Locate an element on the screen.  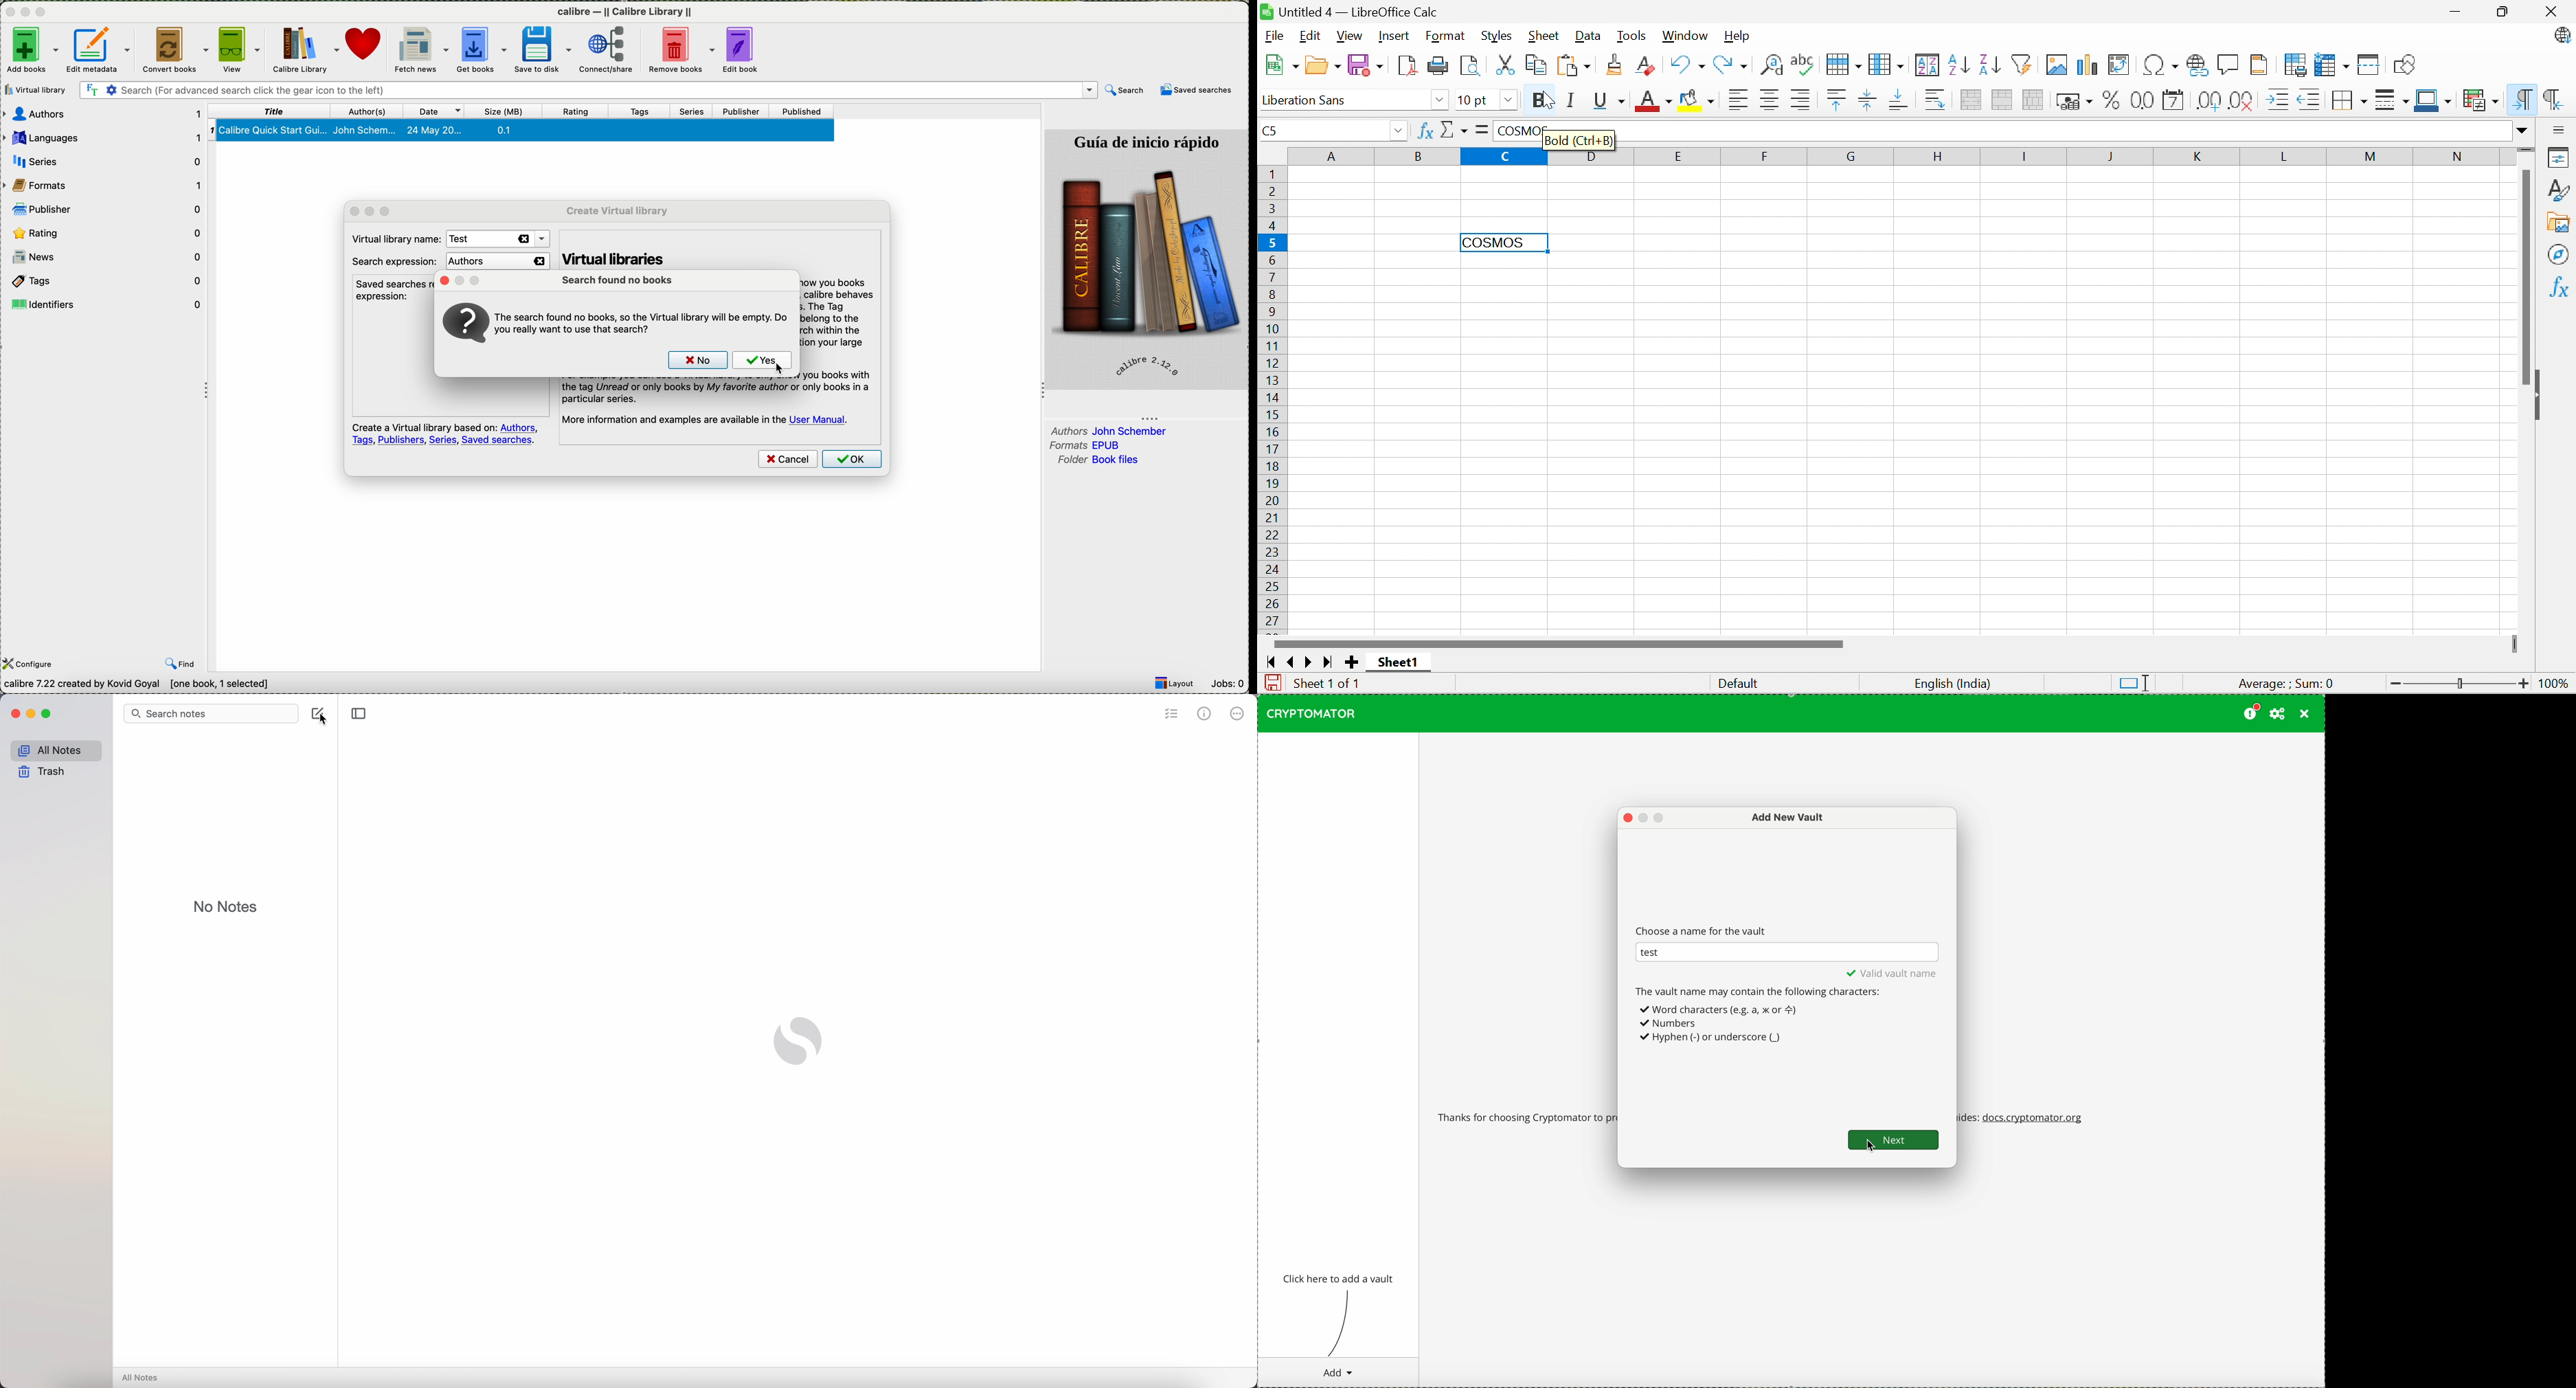
Scroll To First Sheet is located at coordinates (1270, 661).